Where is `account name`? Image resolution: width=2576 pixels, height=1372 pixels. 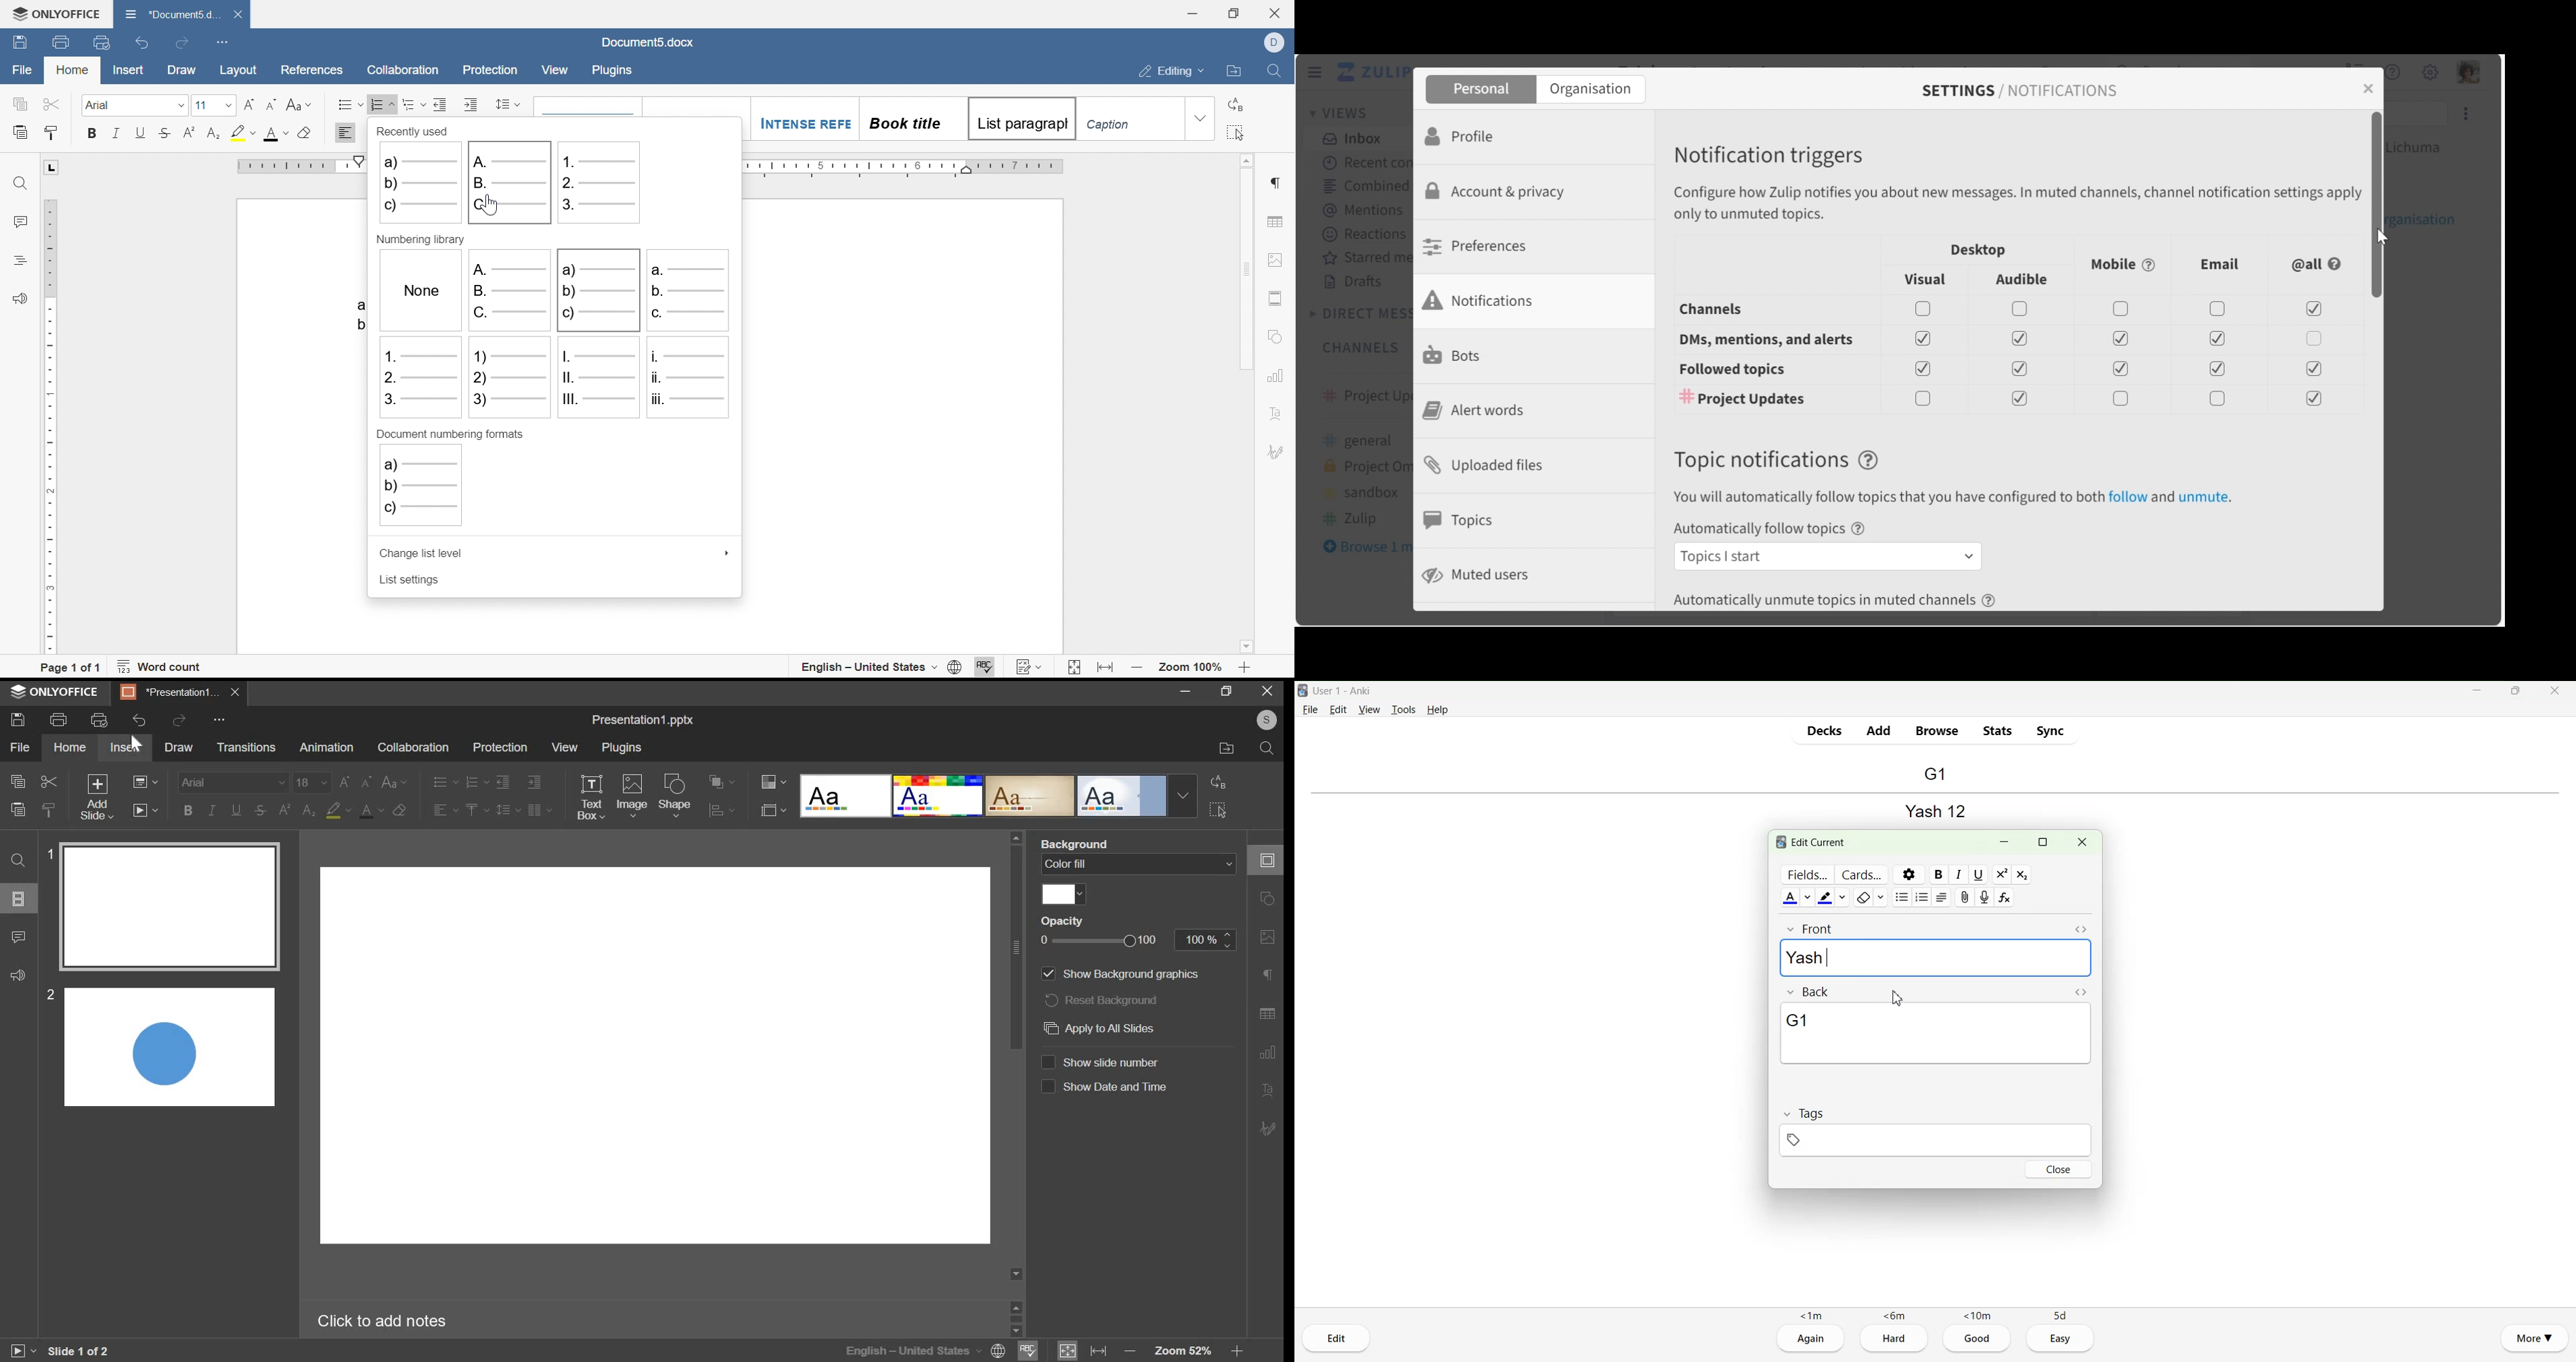
account name is located at coordinates (1267, 720).